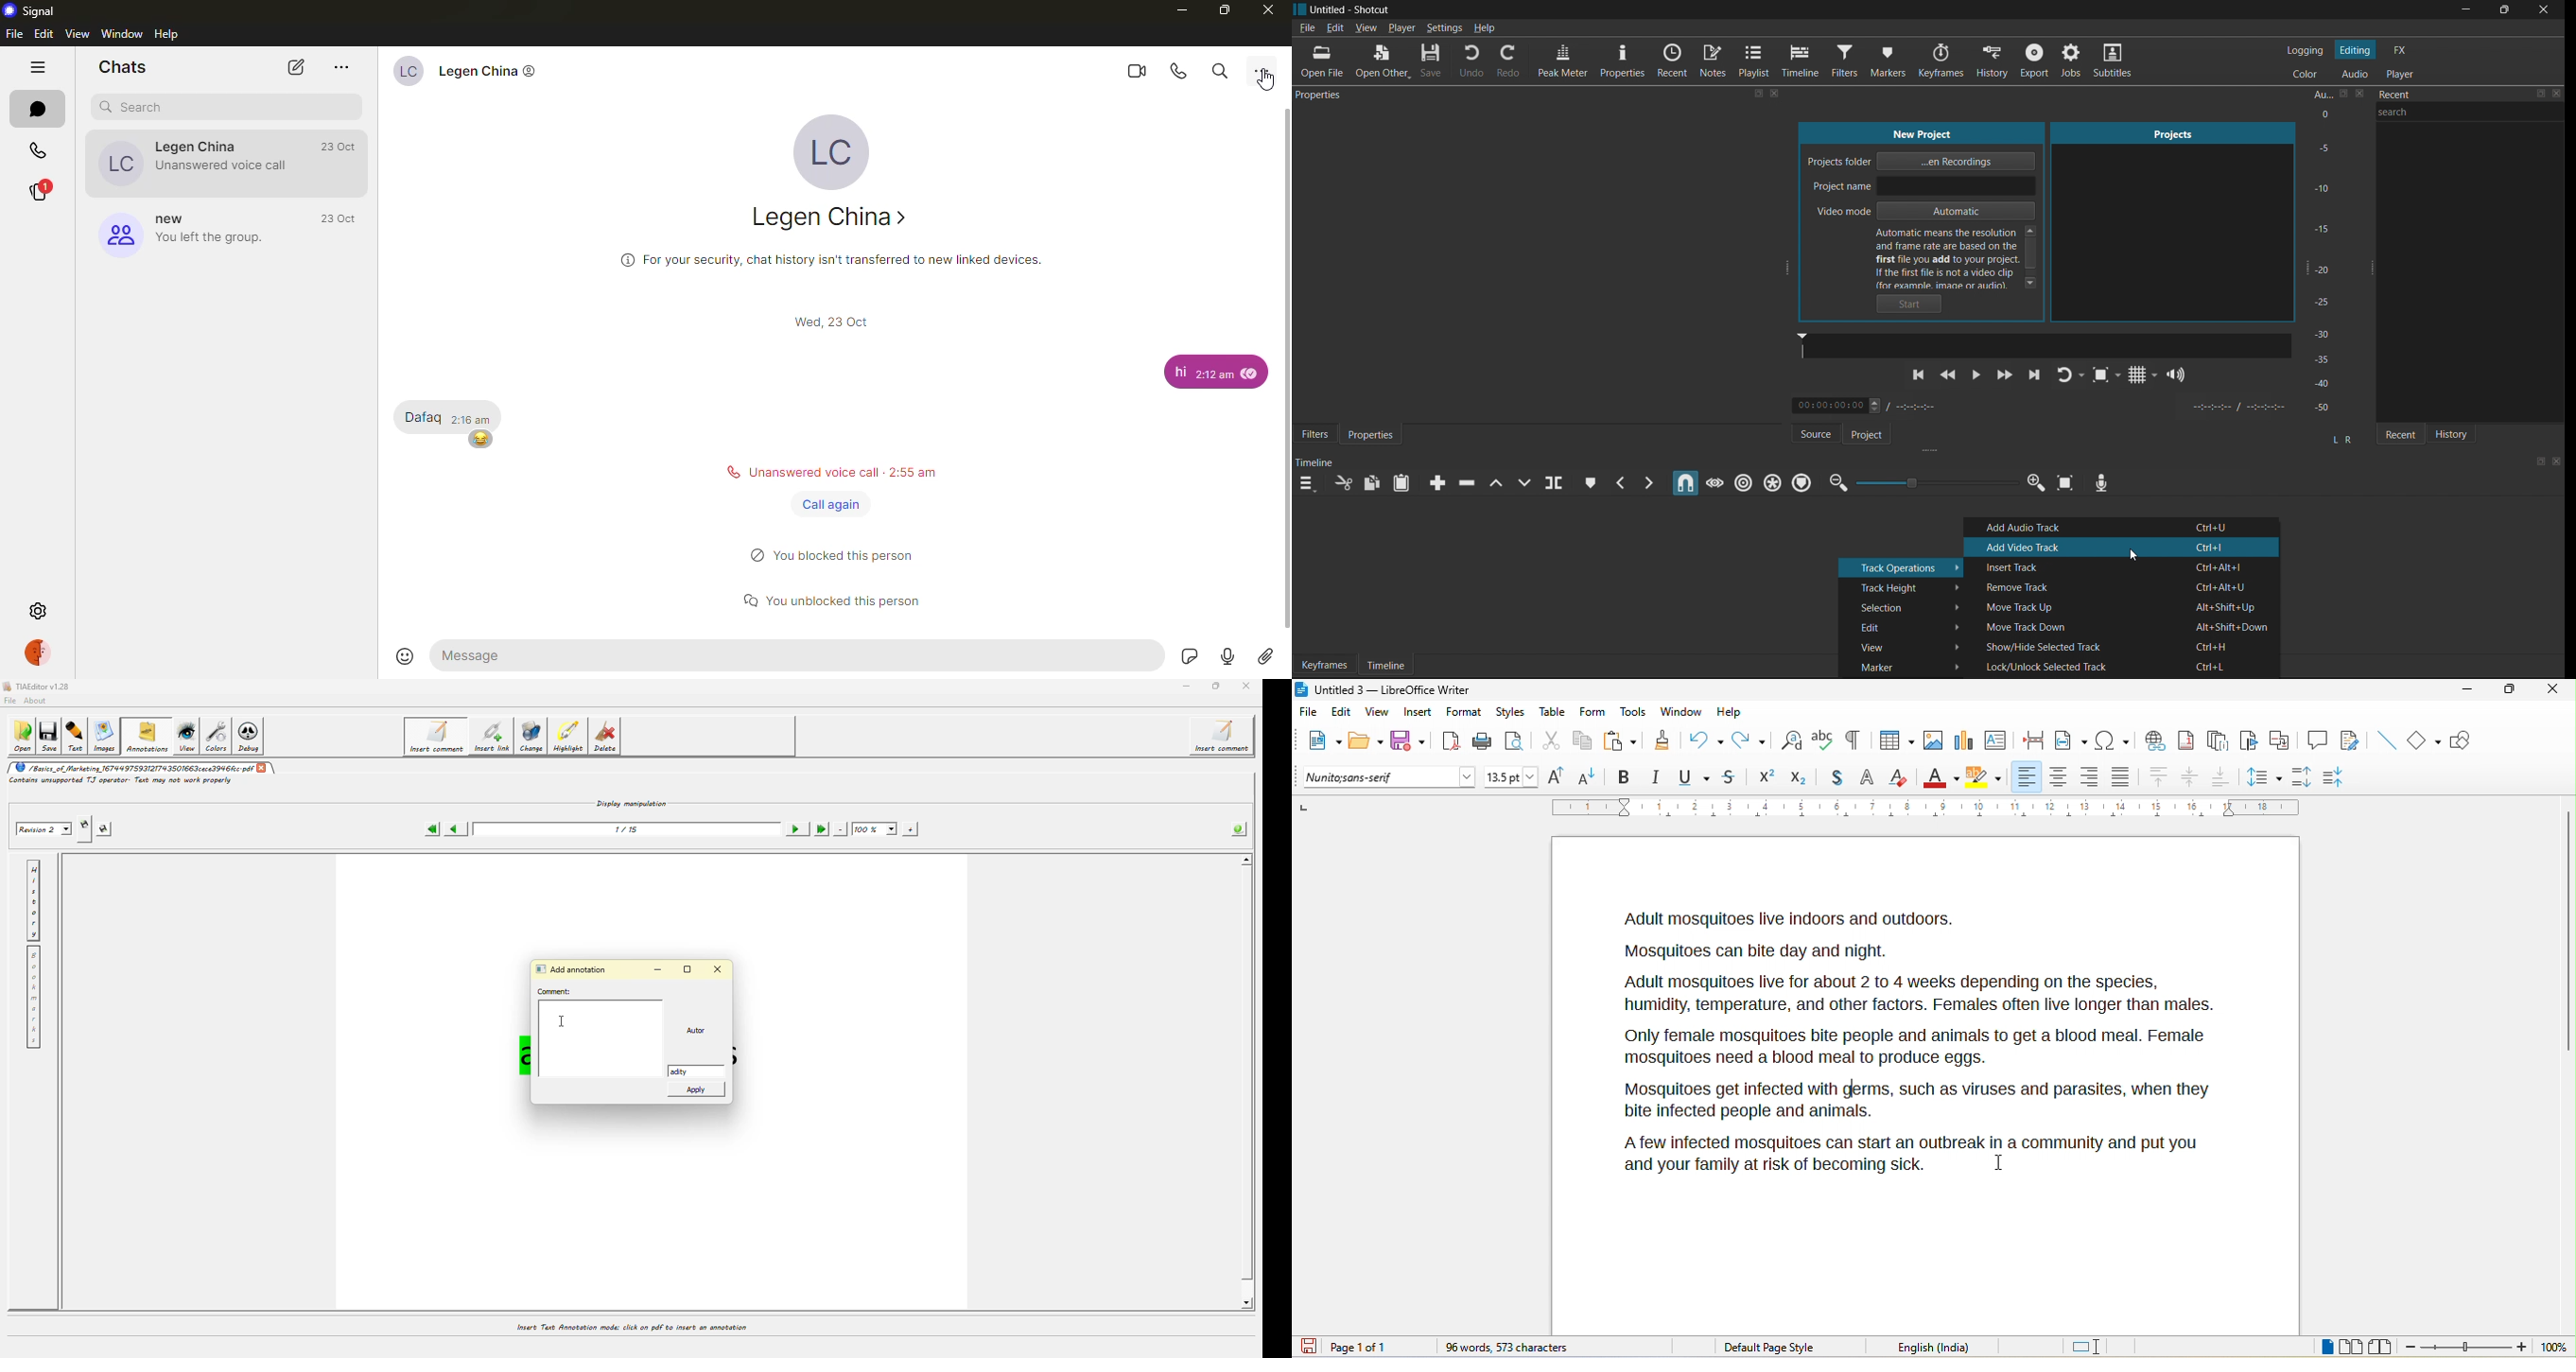 The height and width of the screenshot is (1372, 2576). I want to click on group, so click(193, 235).